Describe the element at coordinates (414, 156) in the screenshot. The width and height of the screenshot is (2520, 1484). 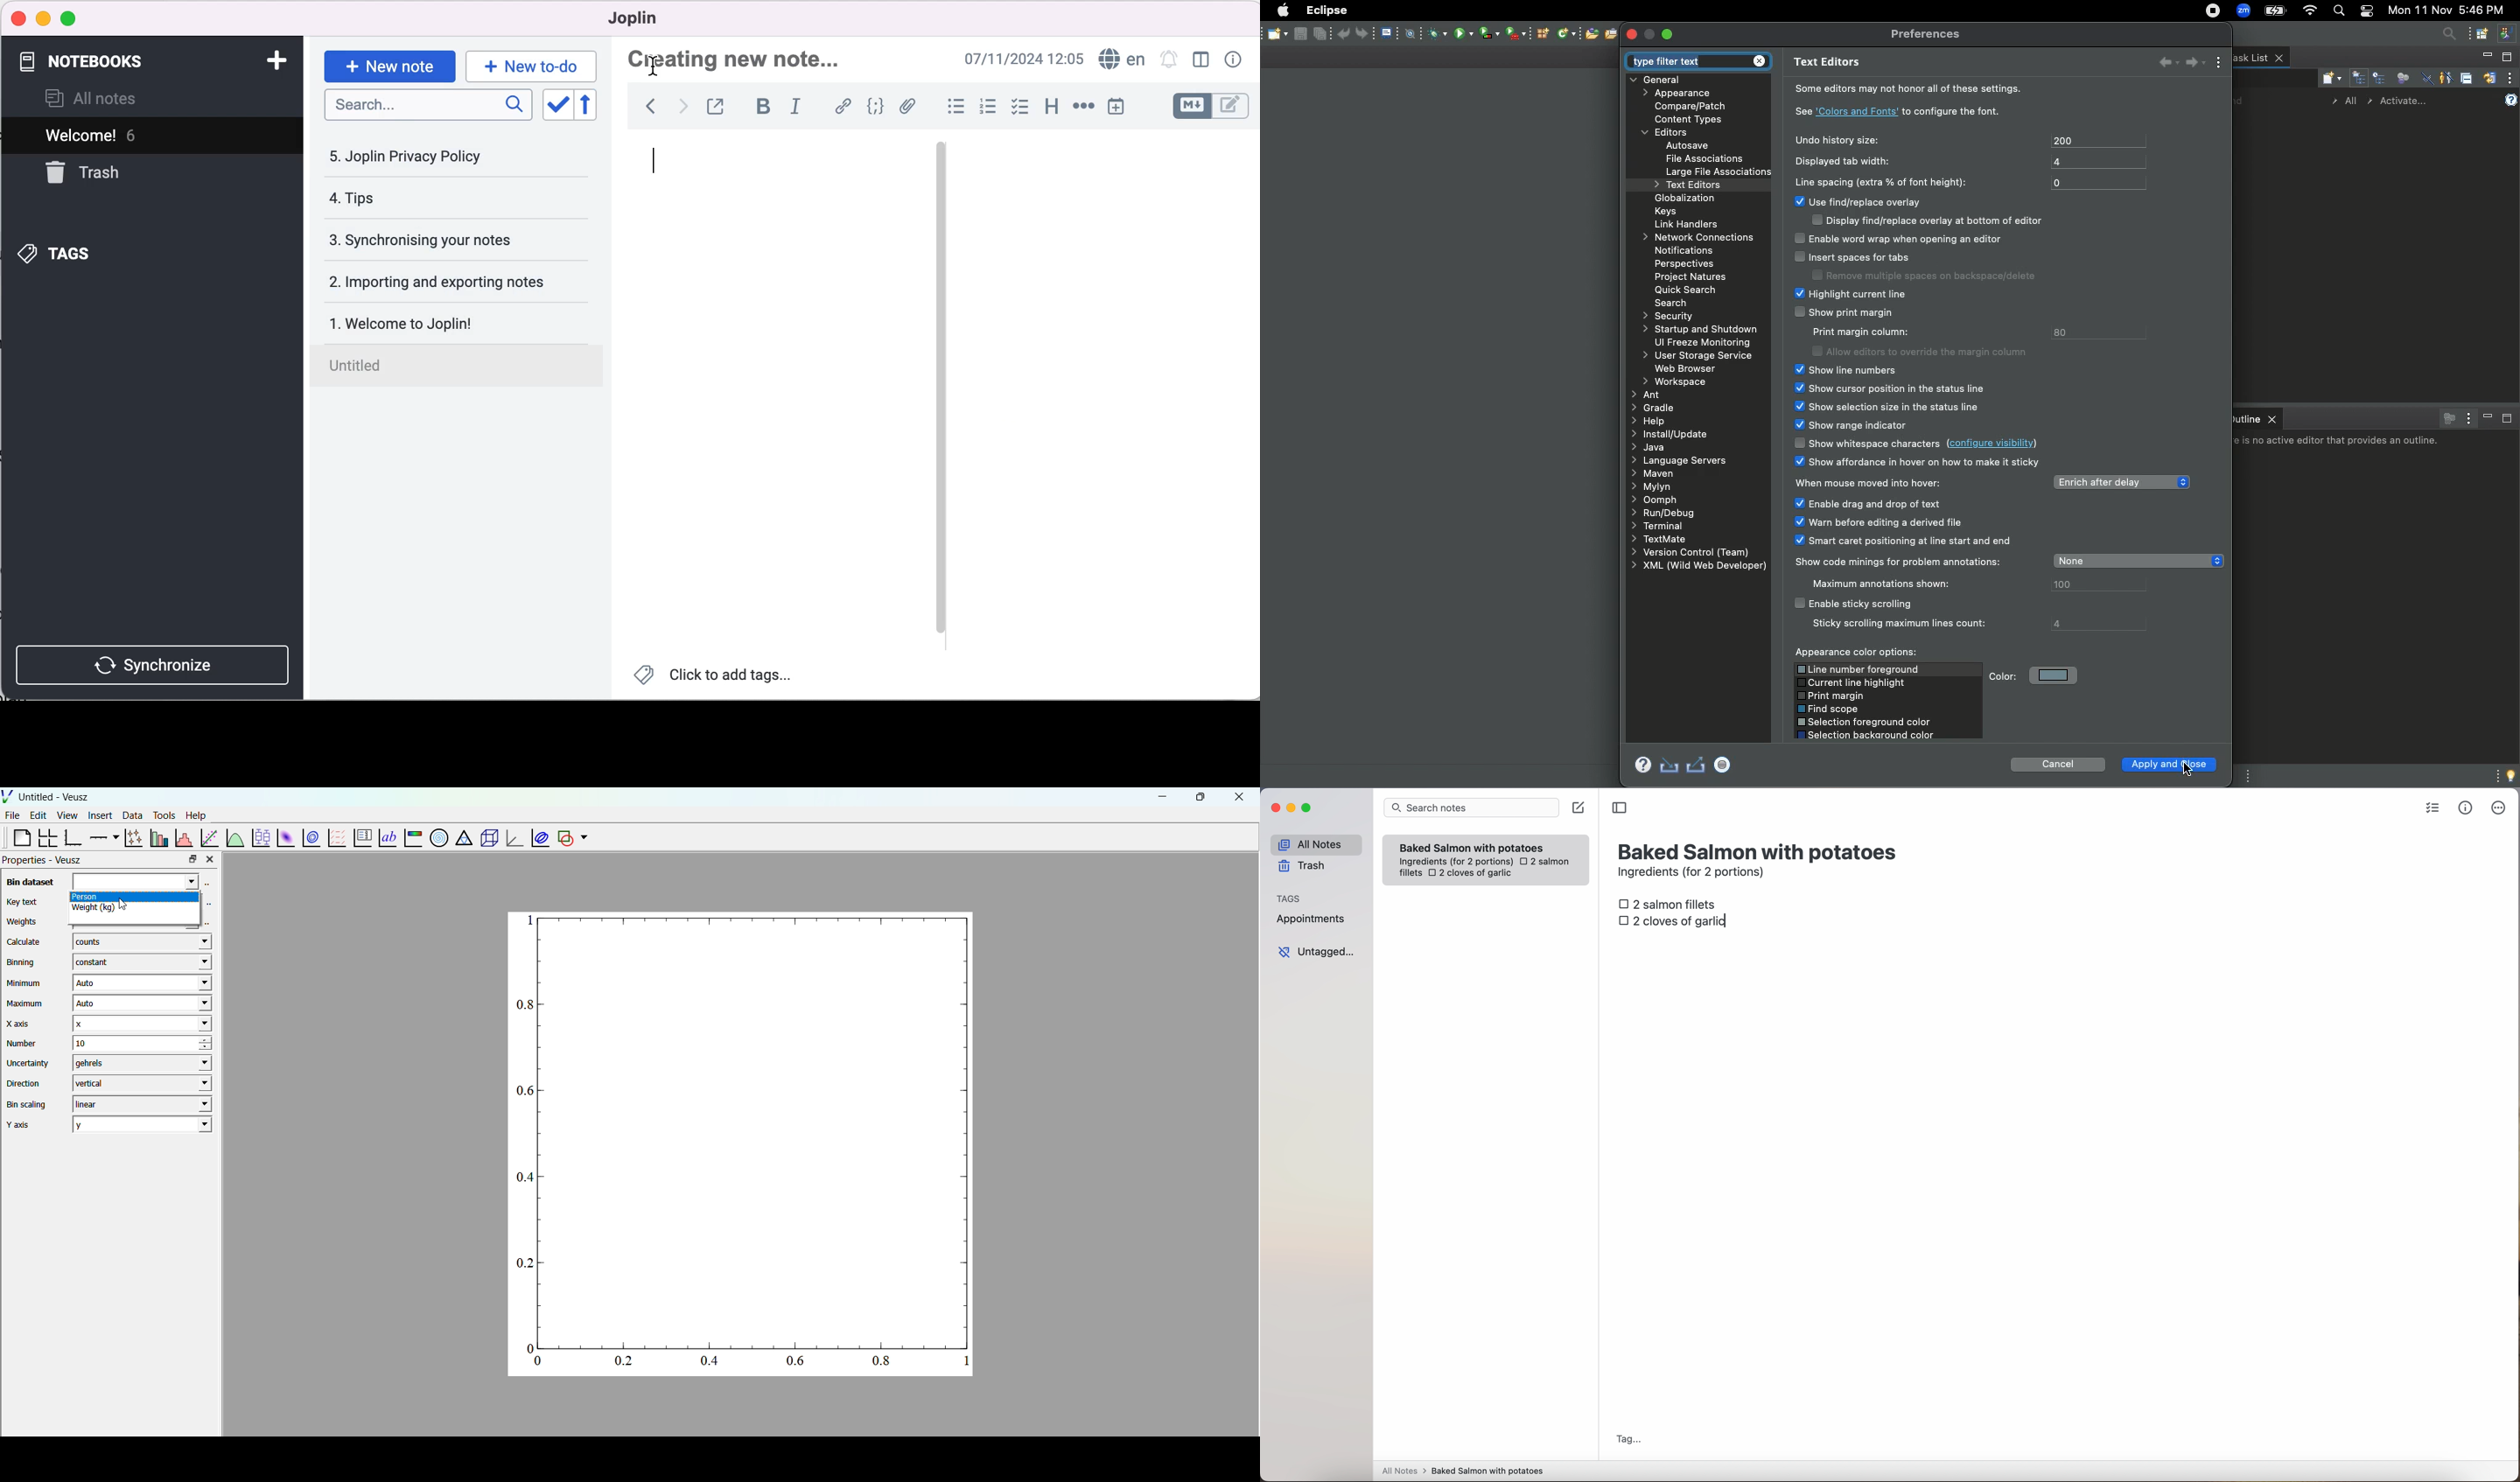
I see `joplin privacy policy` at that location.